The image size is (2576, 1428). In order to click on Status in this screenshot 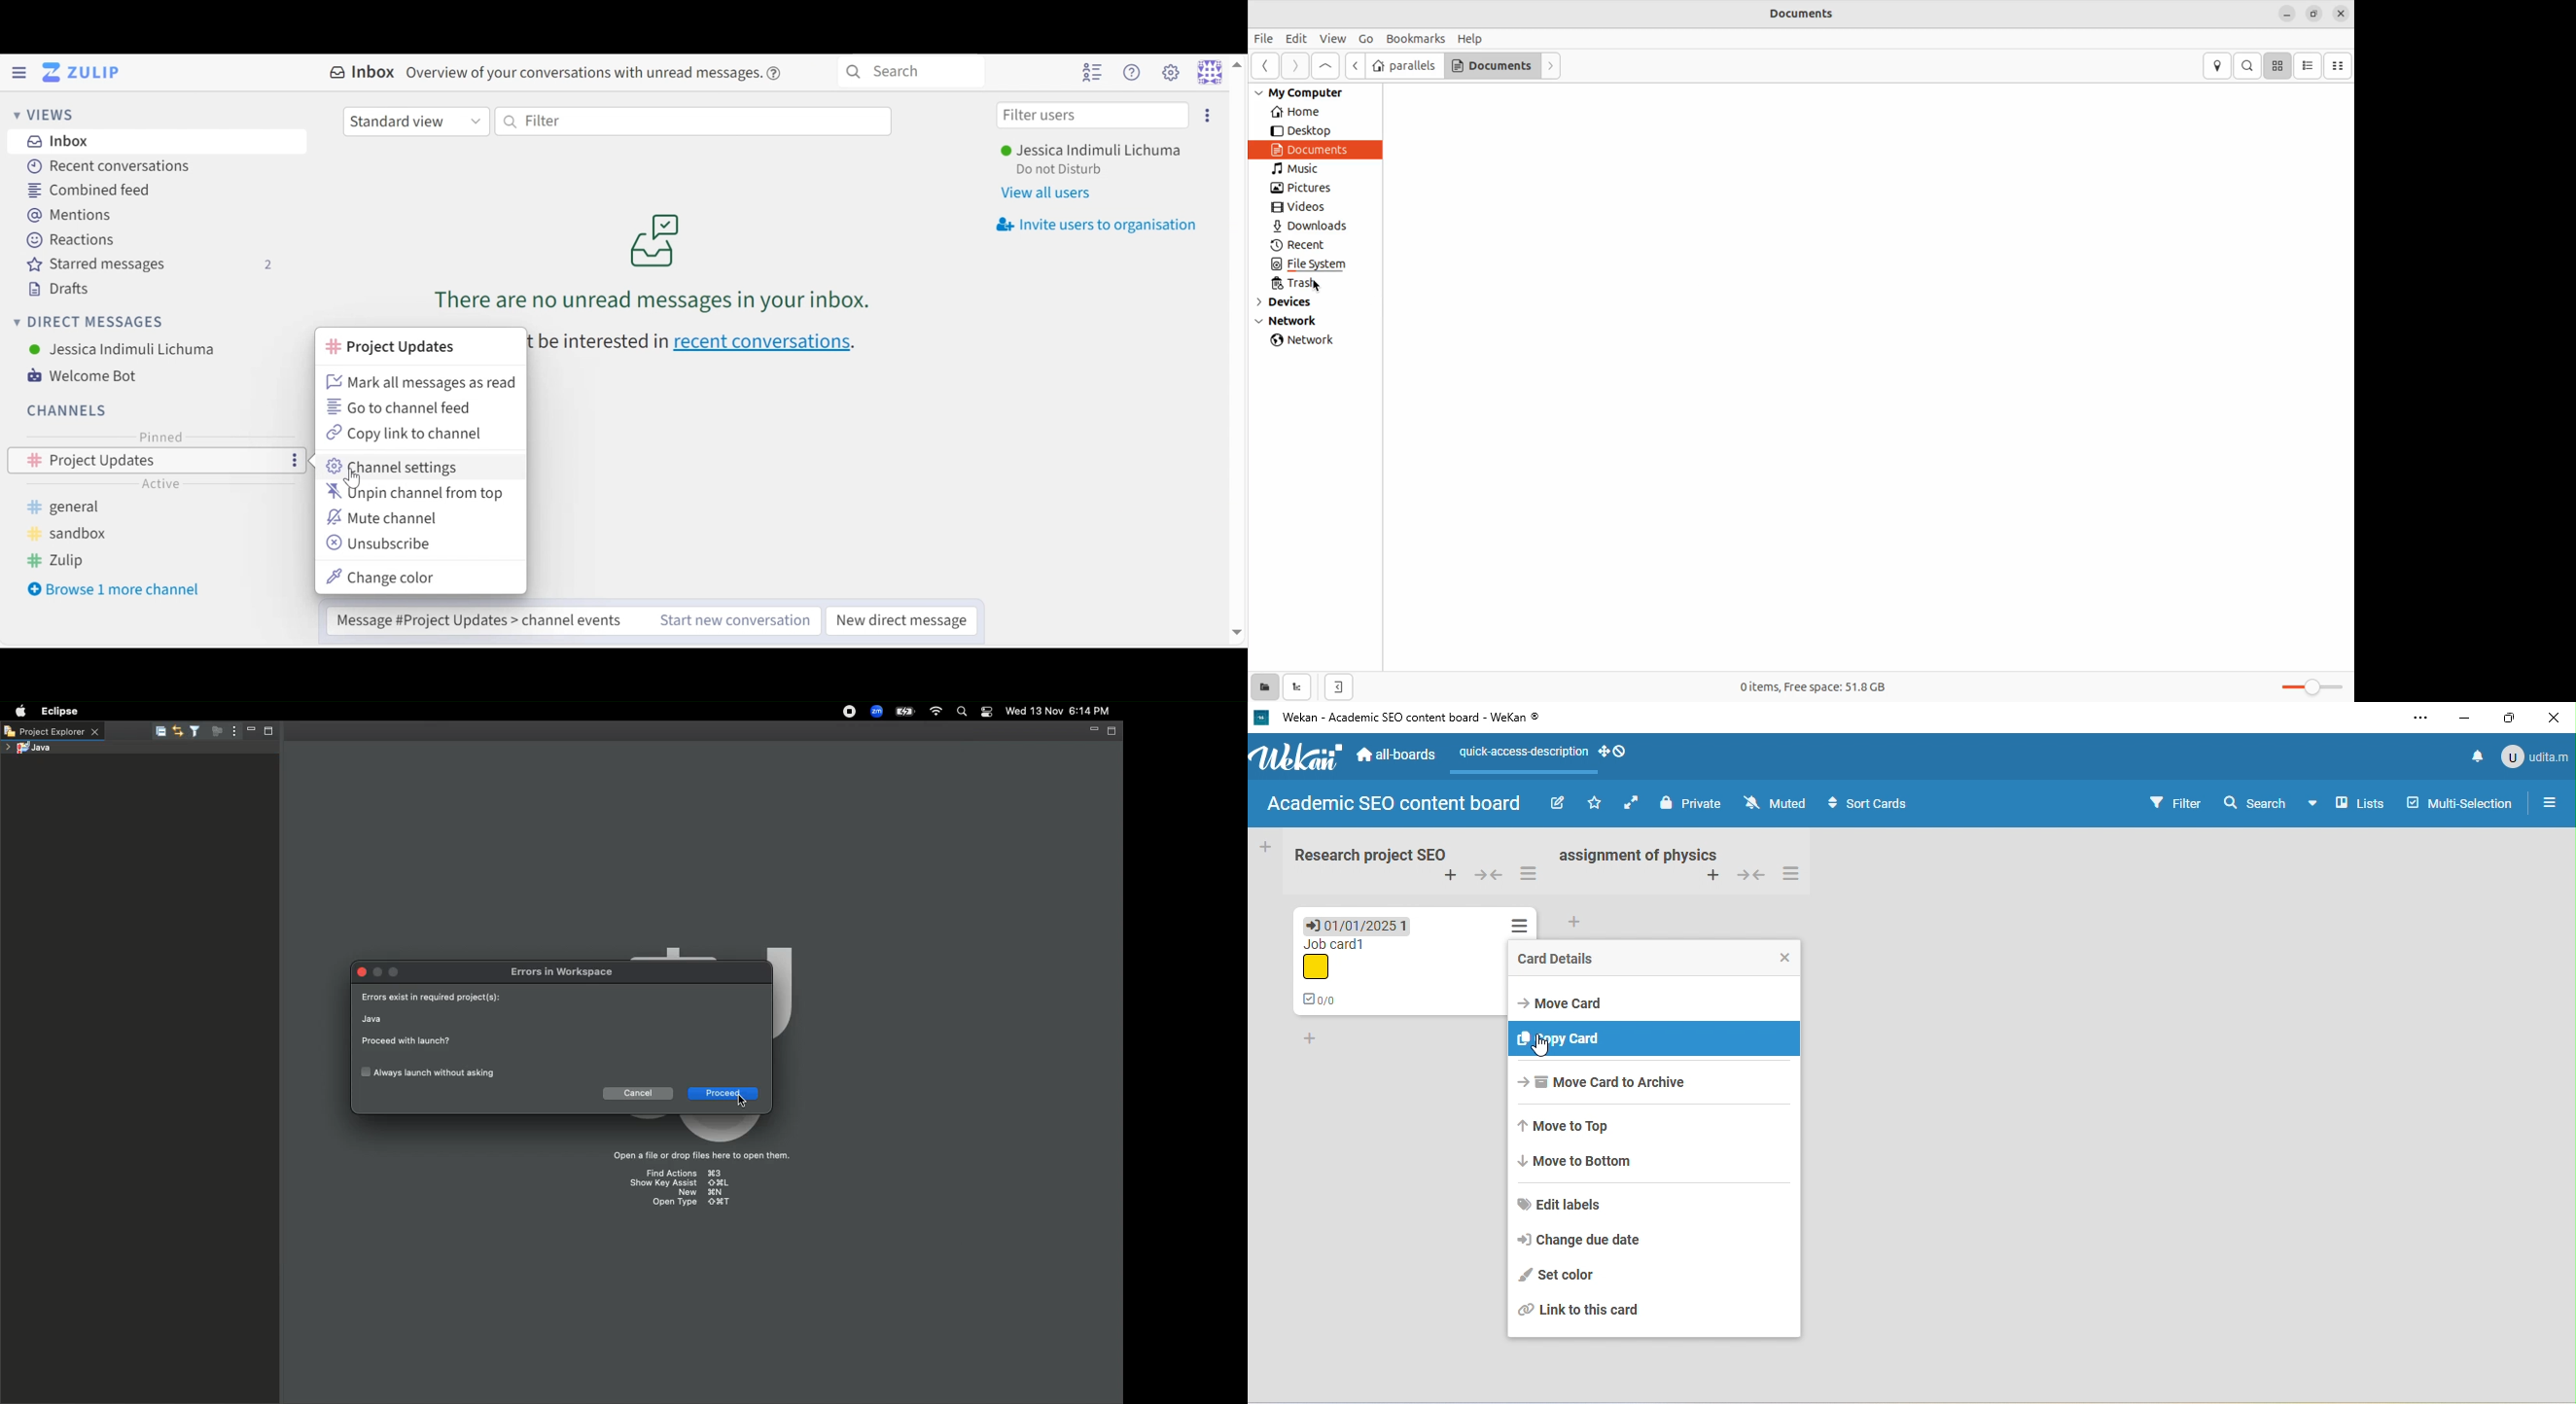, I will do `click(1060, 170)`.